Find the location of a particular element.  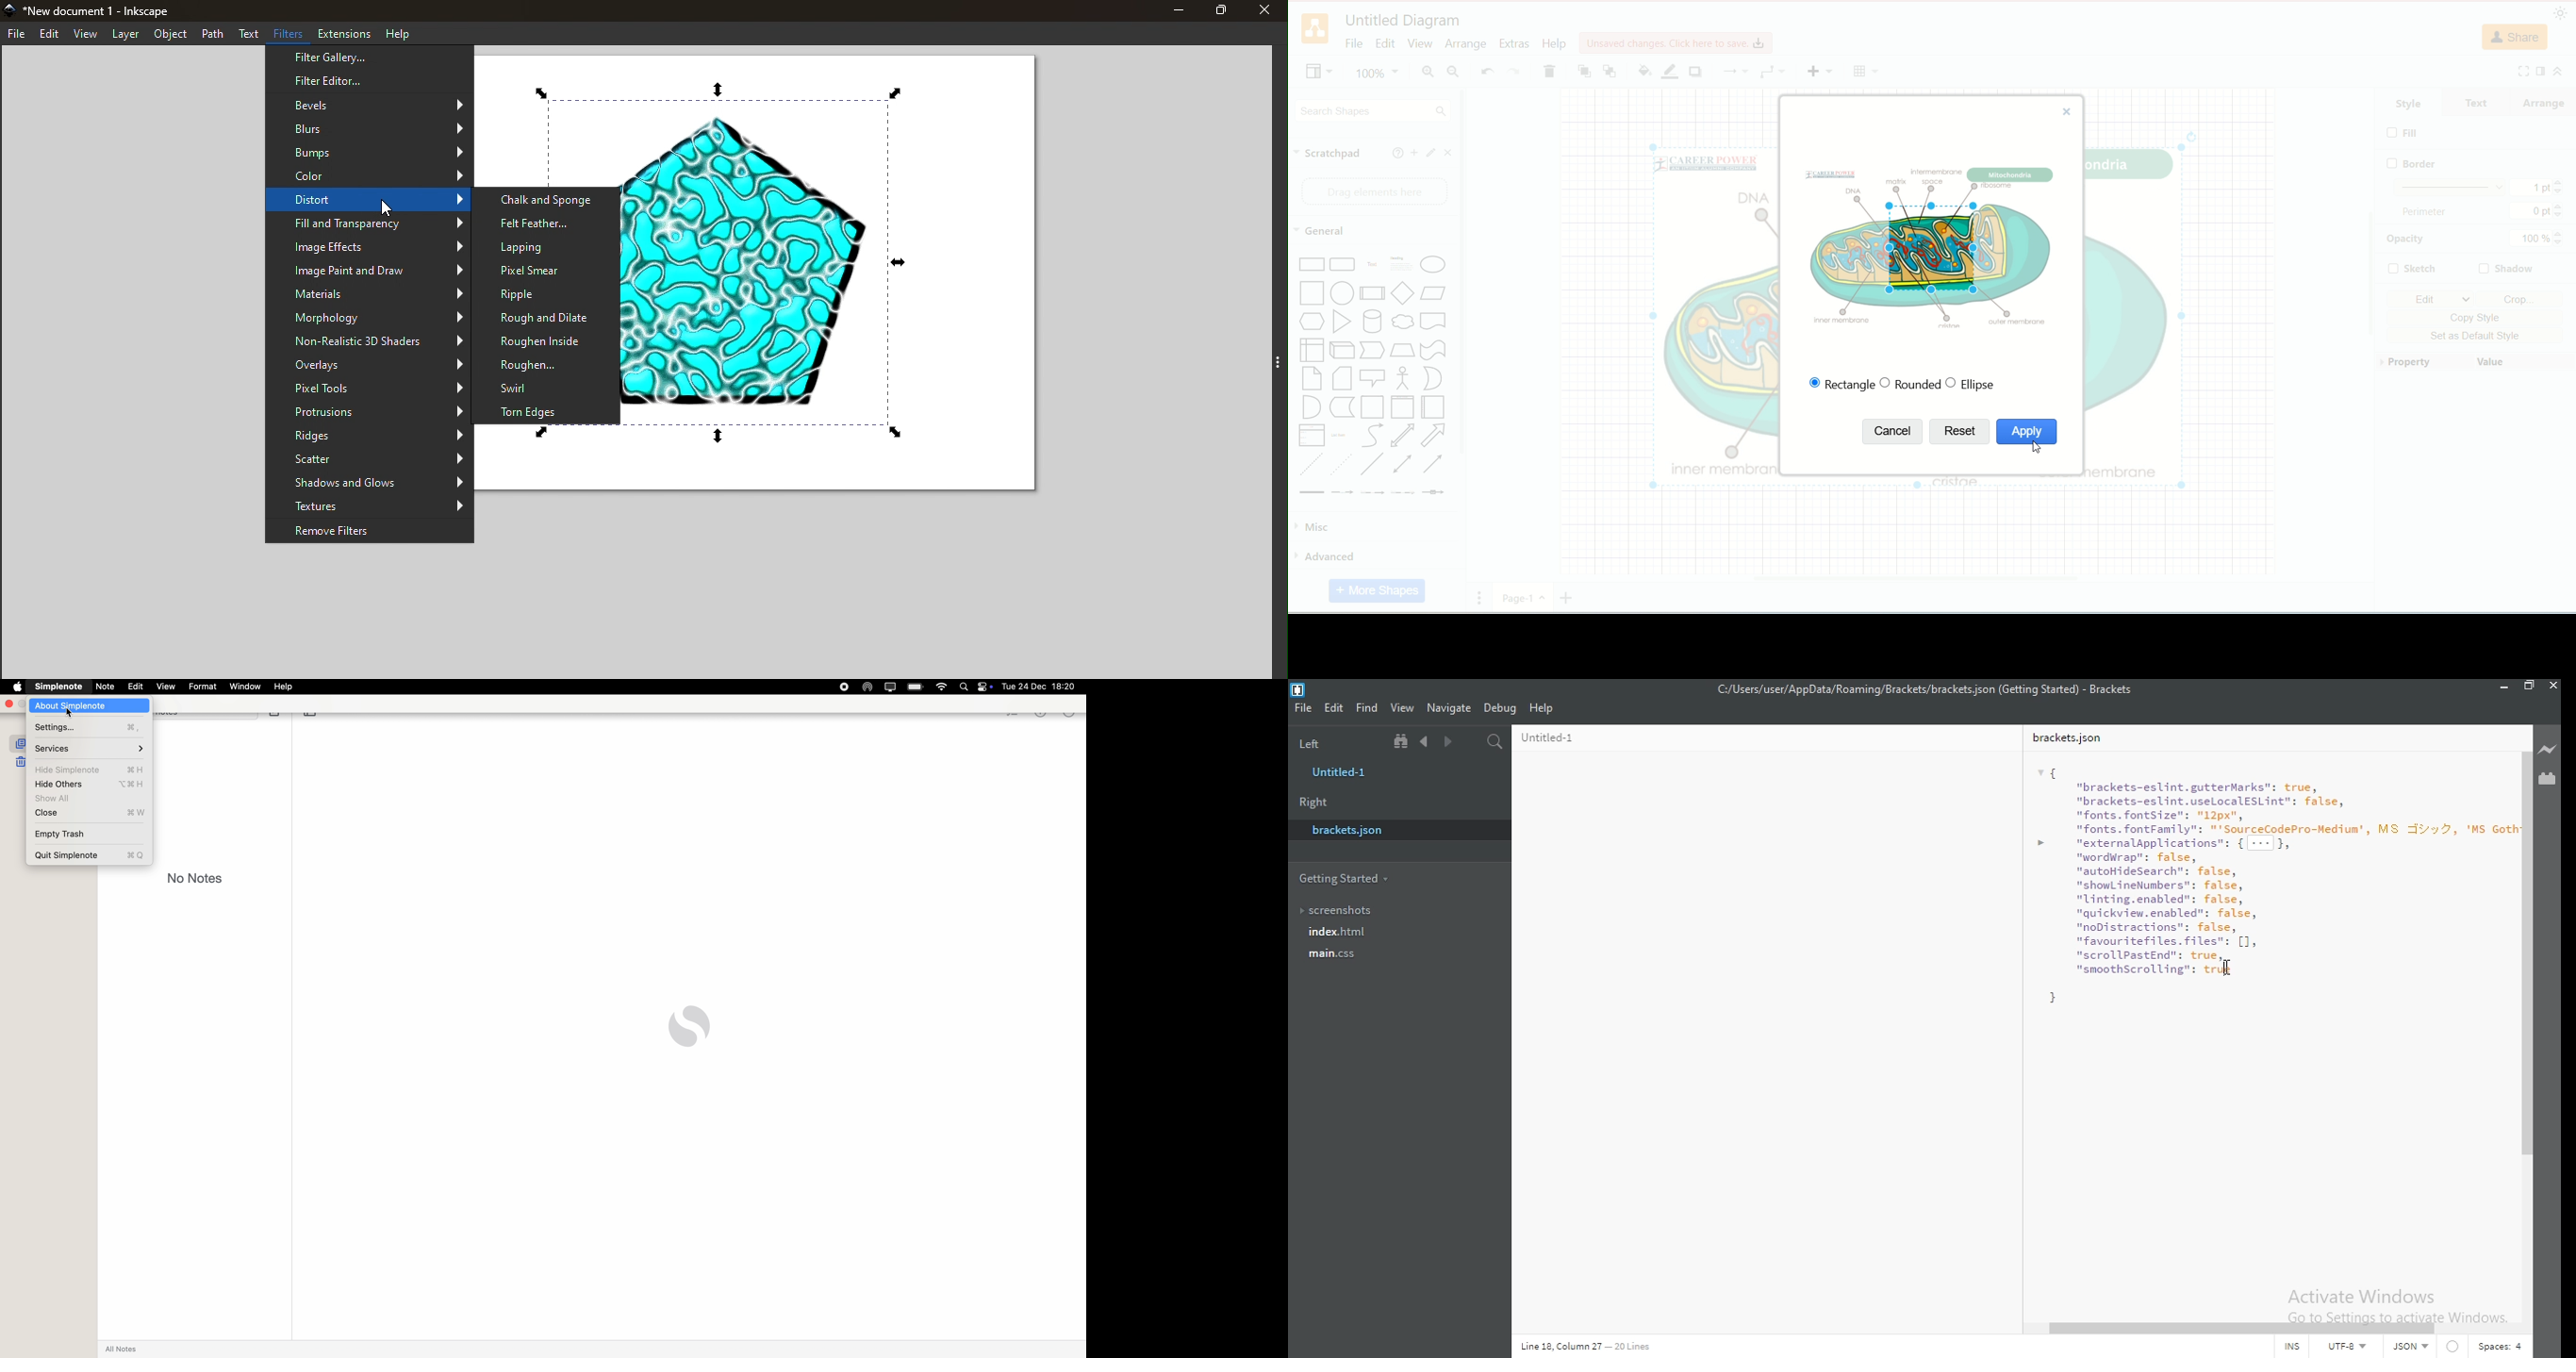

date and hour is located at coordinates (1044, 686).